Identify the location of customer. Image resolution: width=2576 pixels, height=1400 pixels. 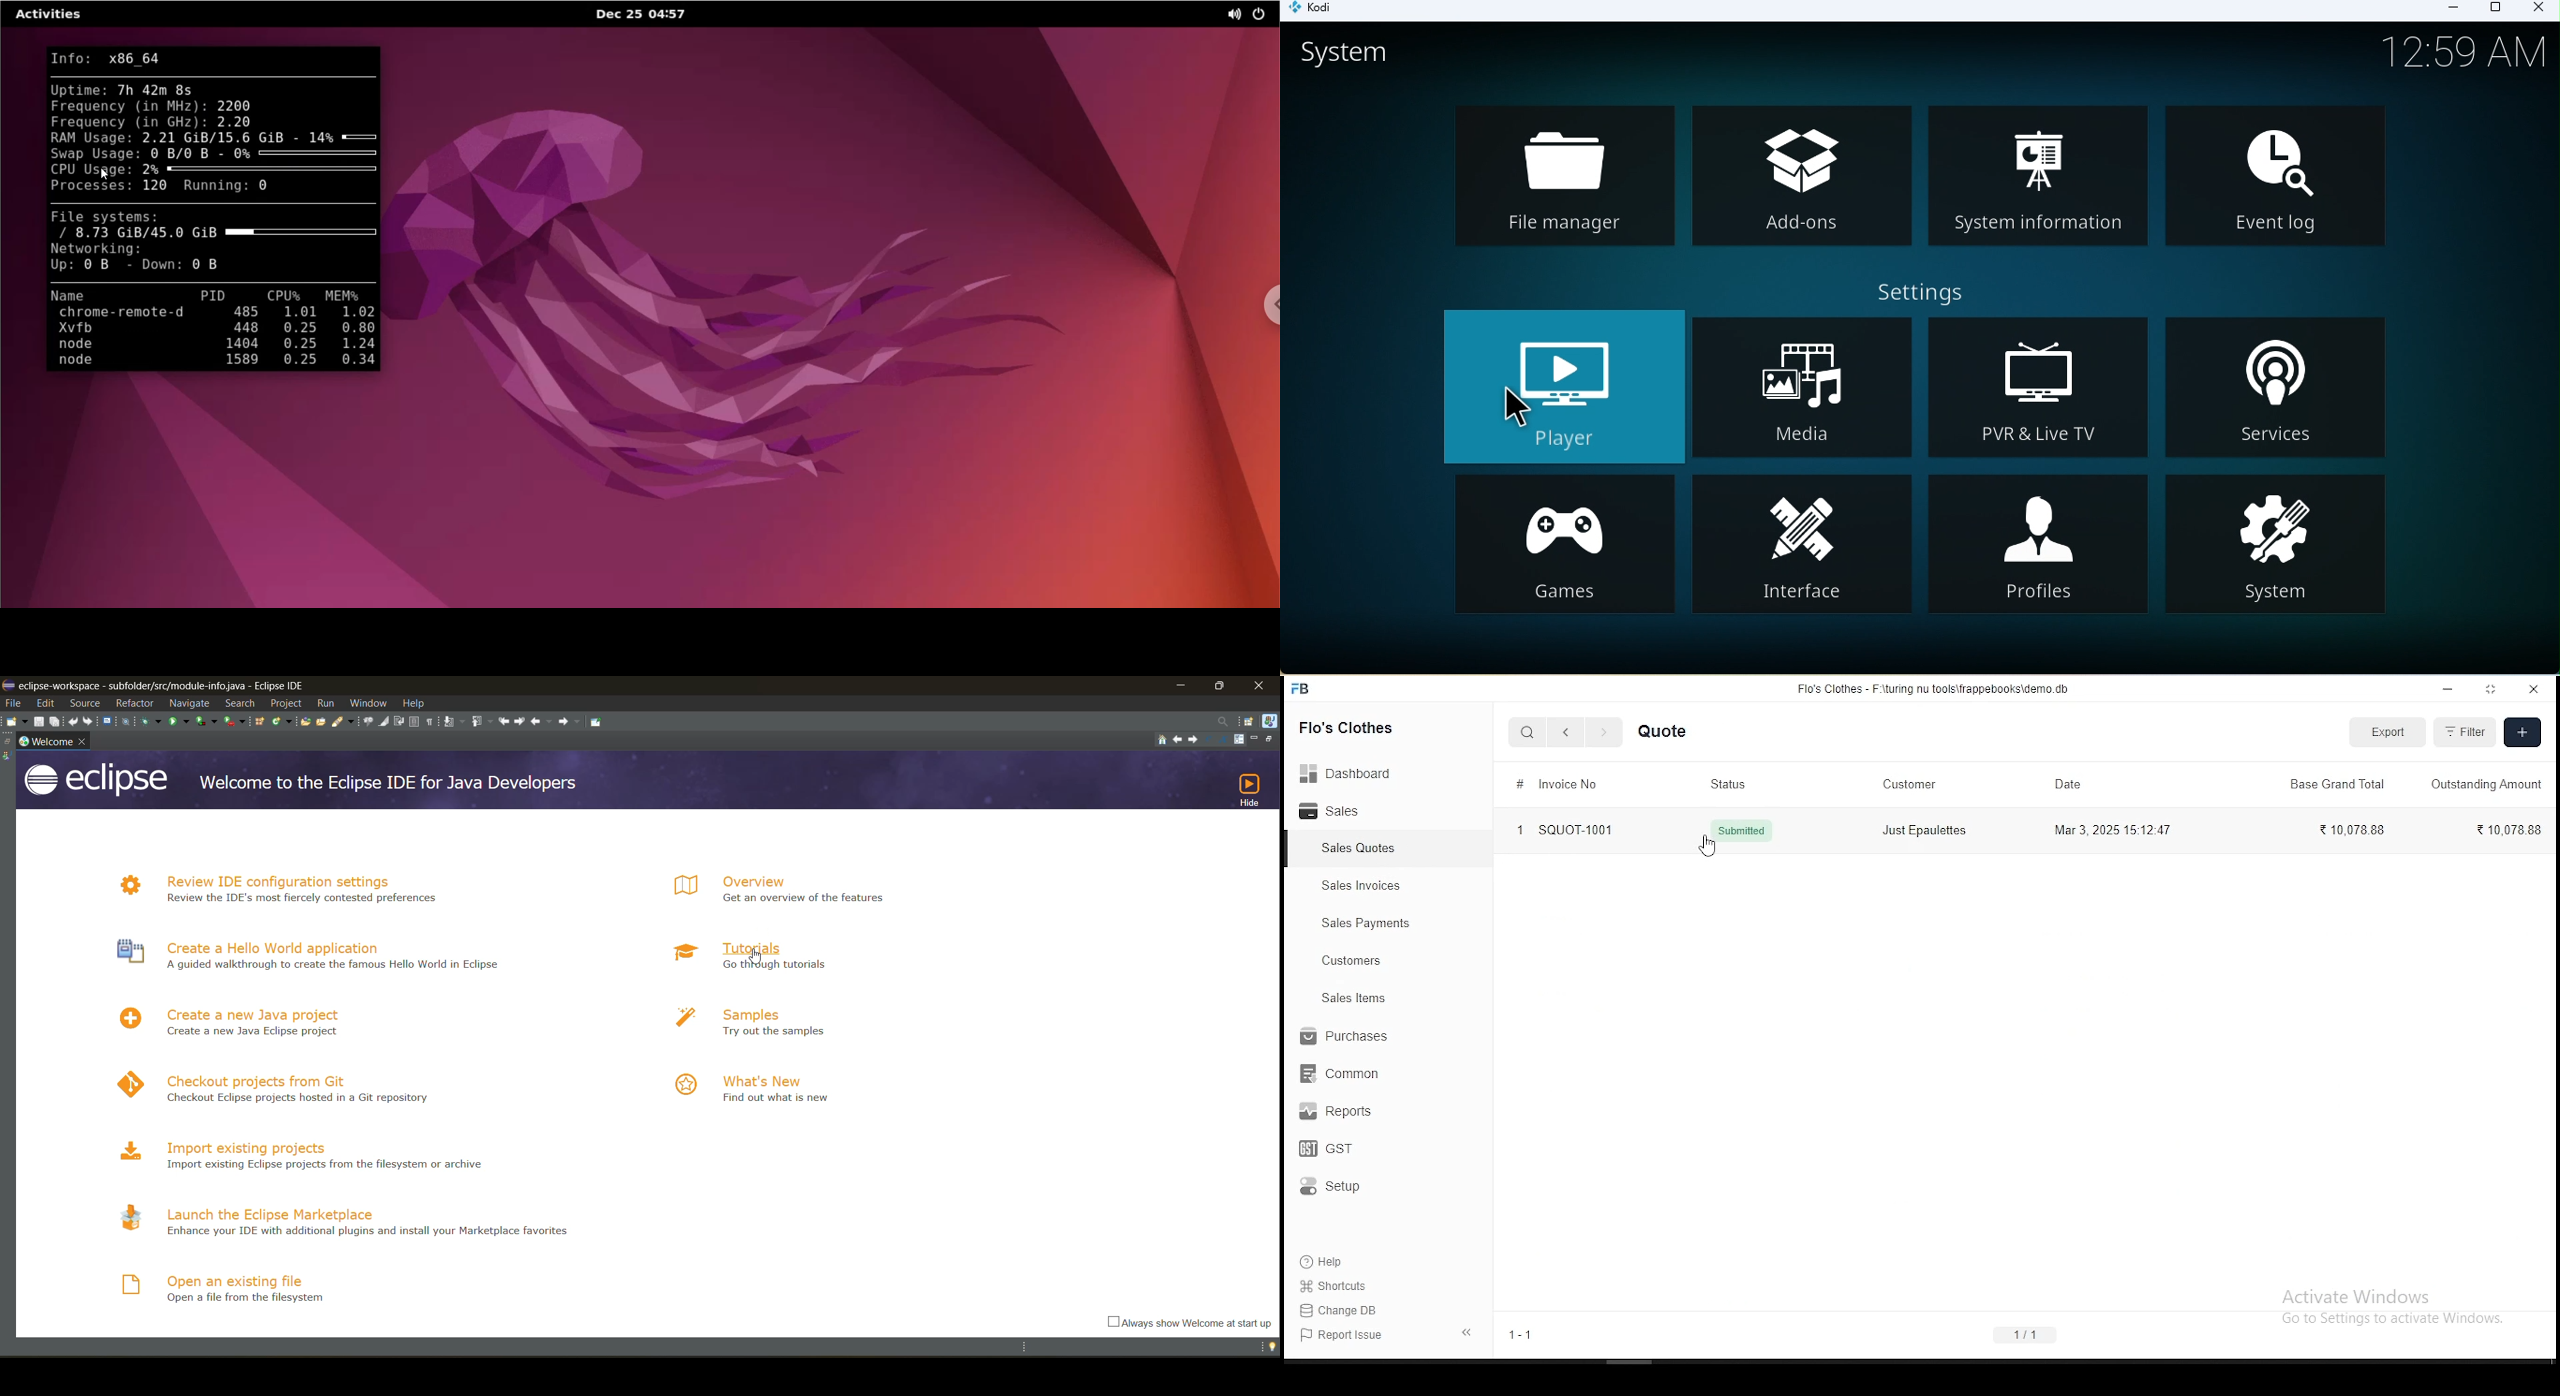
(1905, 782).